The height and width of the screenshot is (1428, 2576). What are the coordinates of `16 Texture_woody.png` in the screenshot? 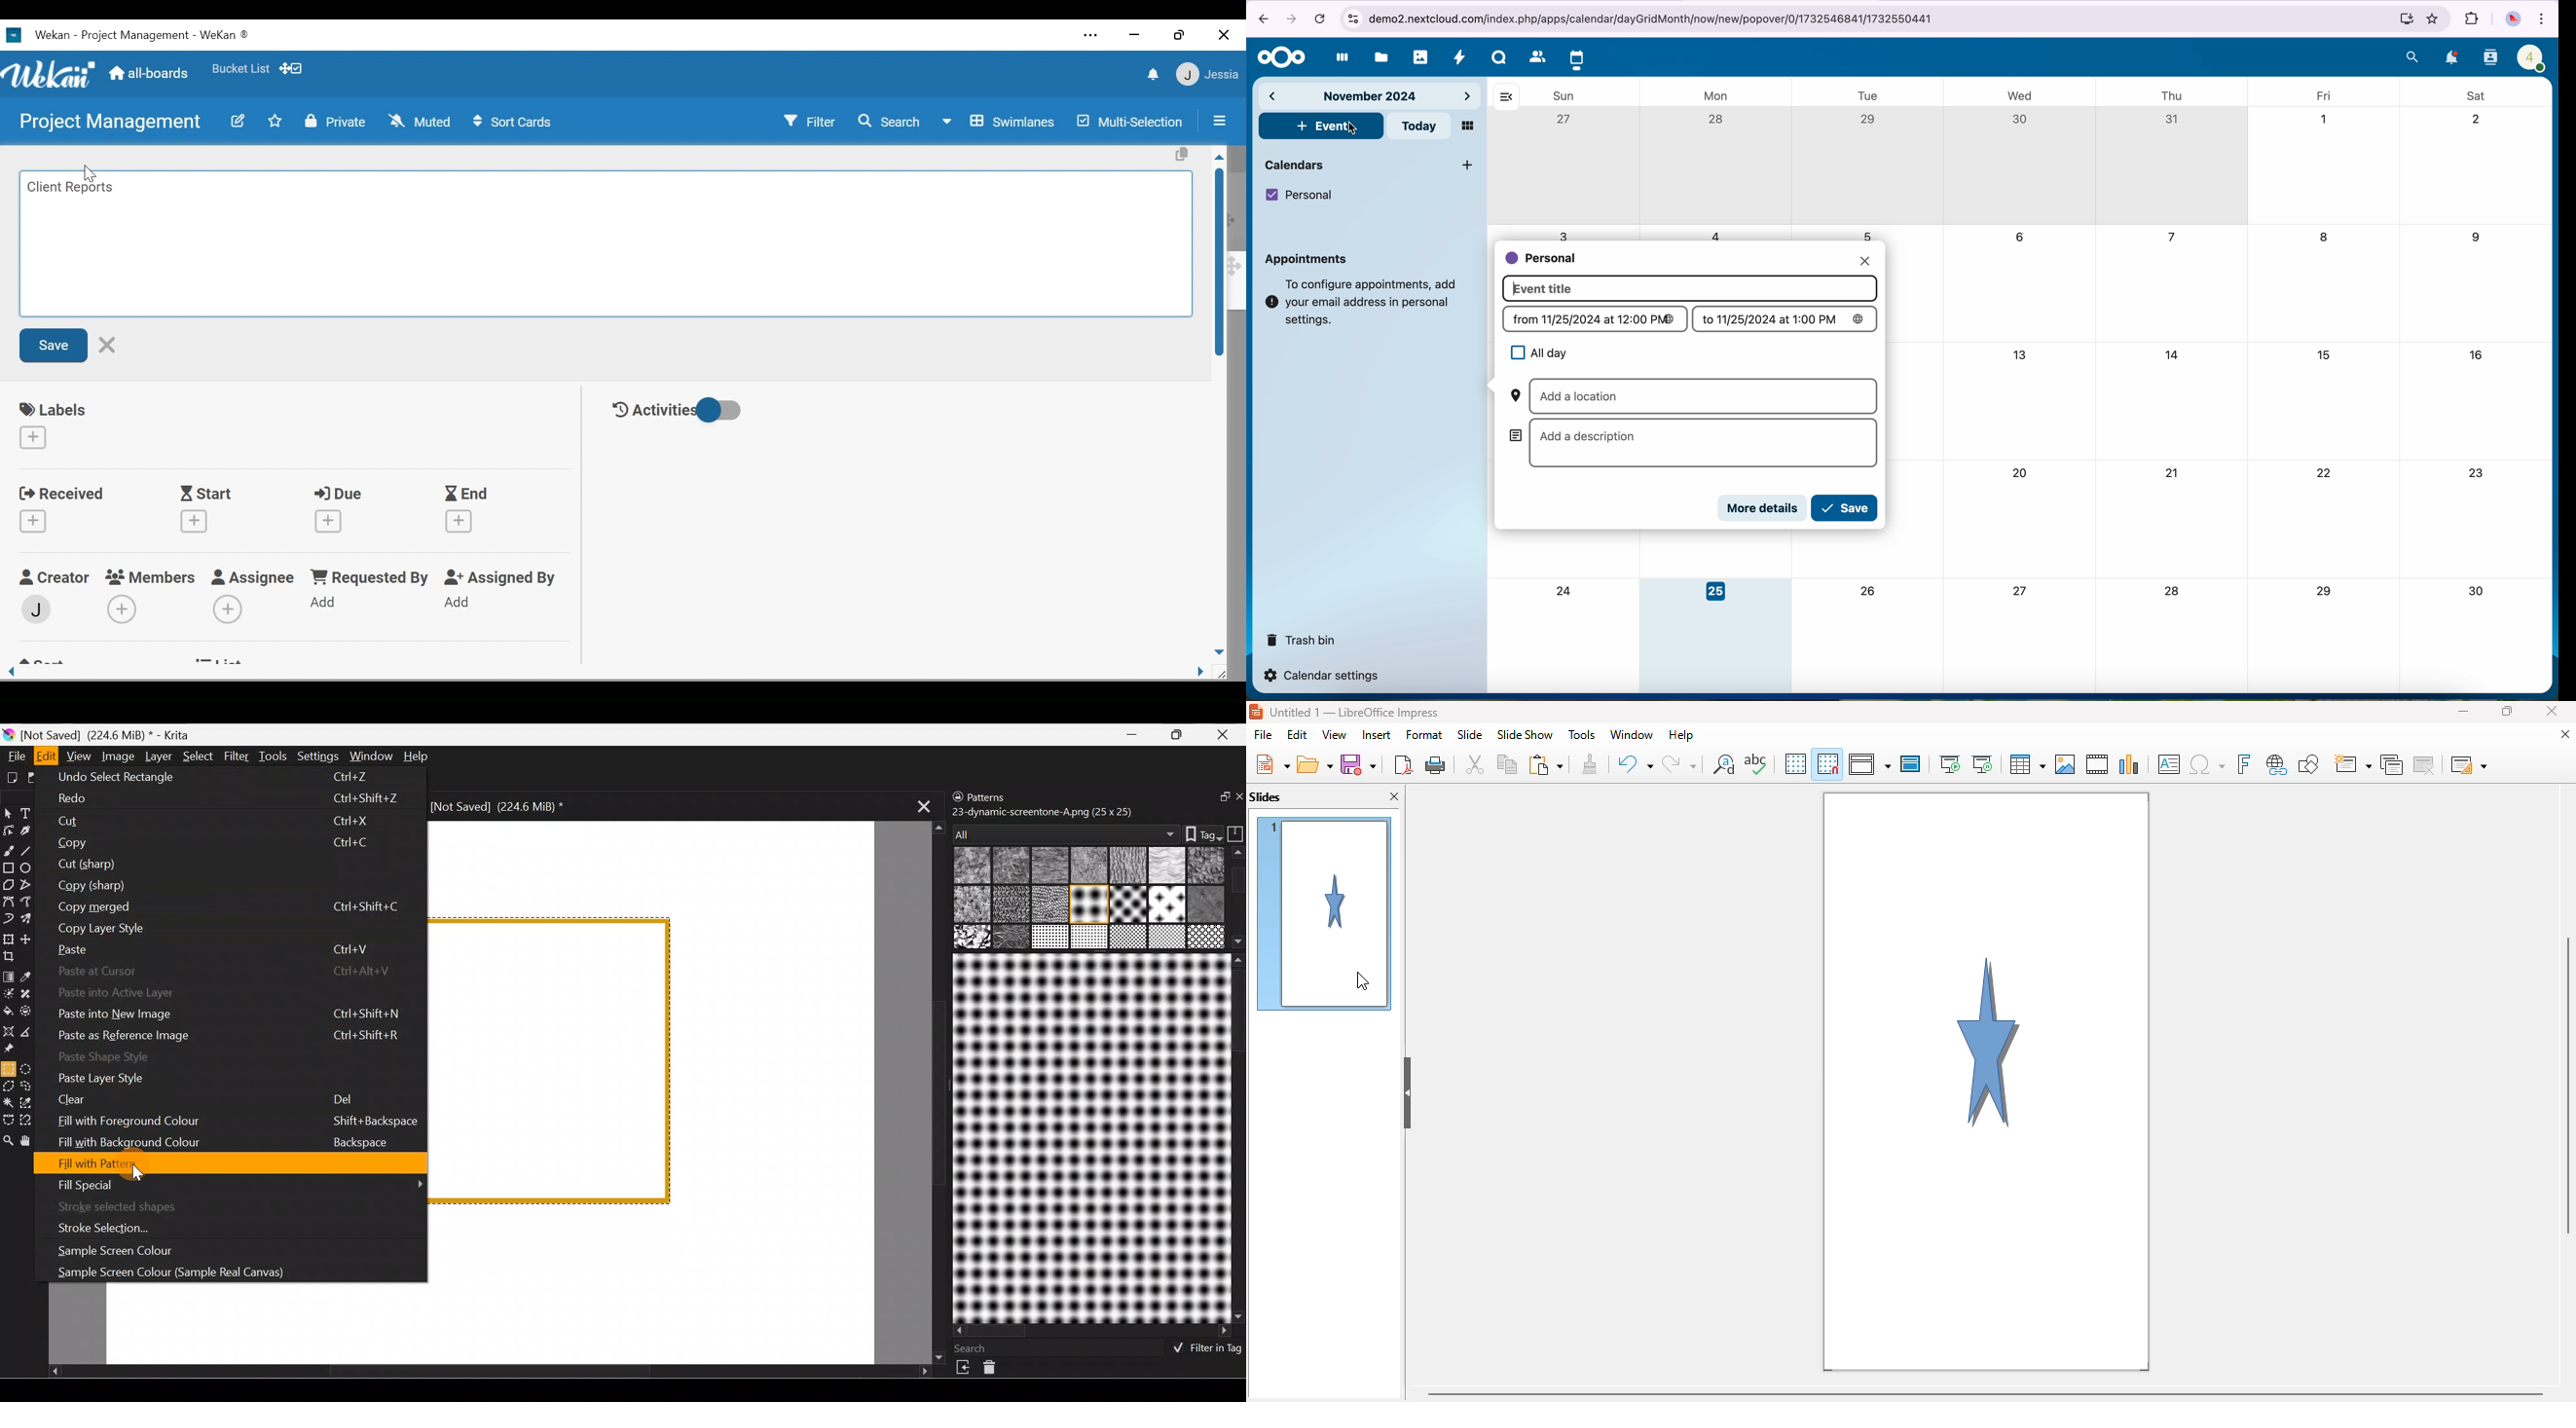 It's located at (1051, 938).